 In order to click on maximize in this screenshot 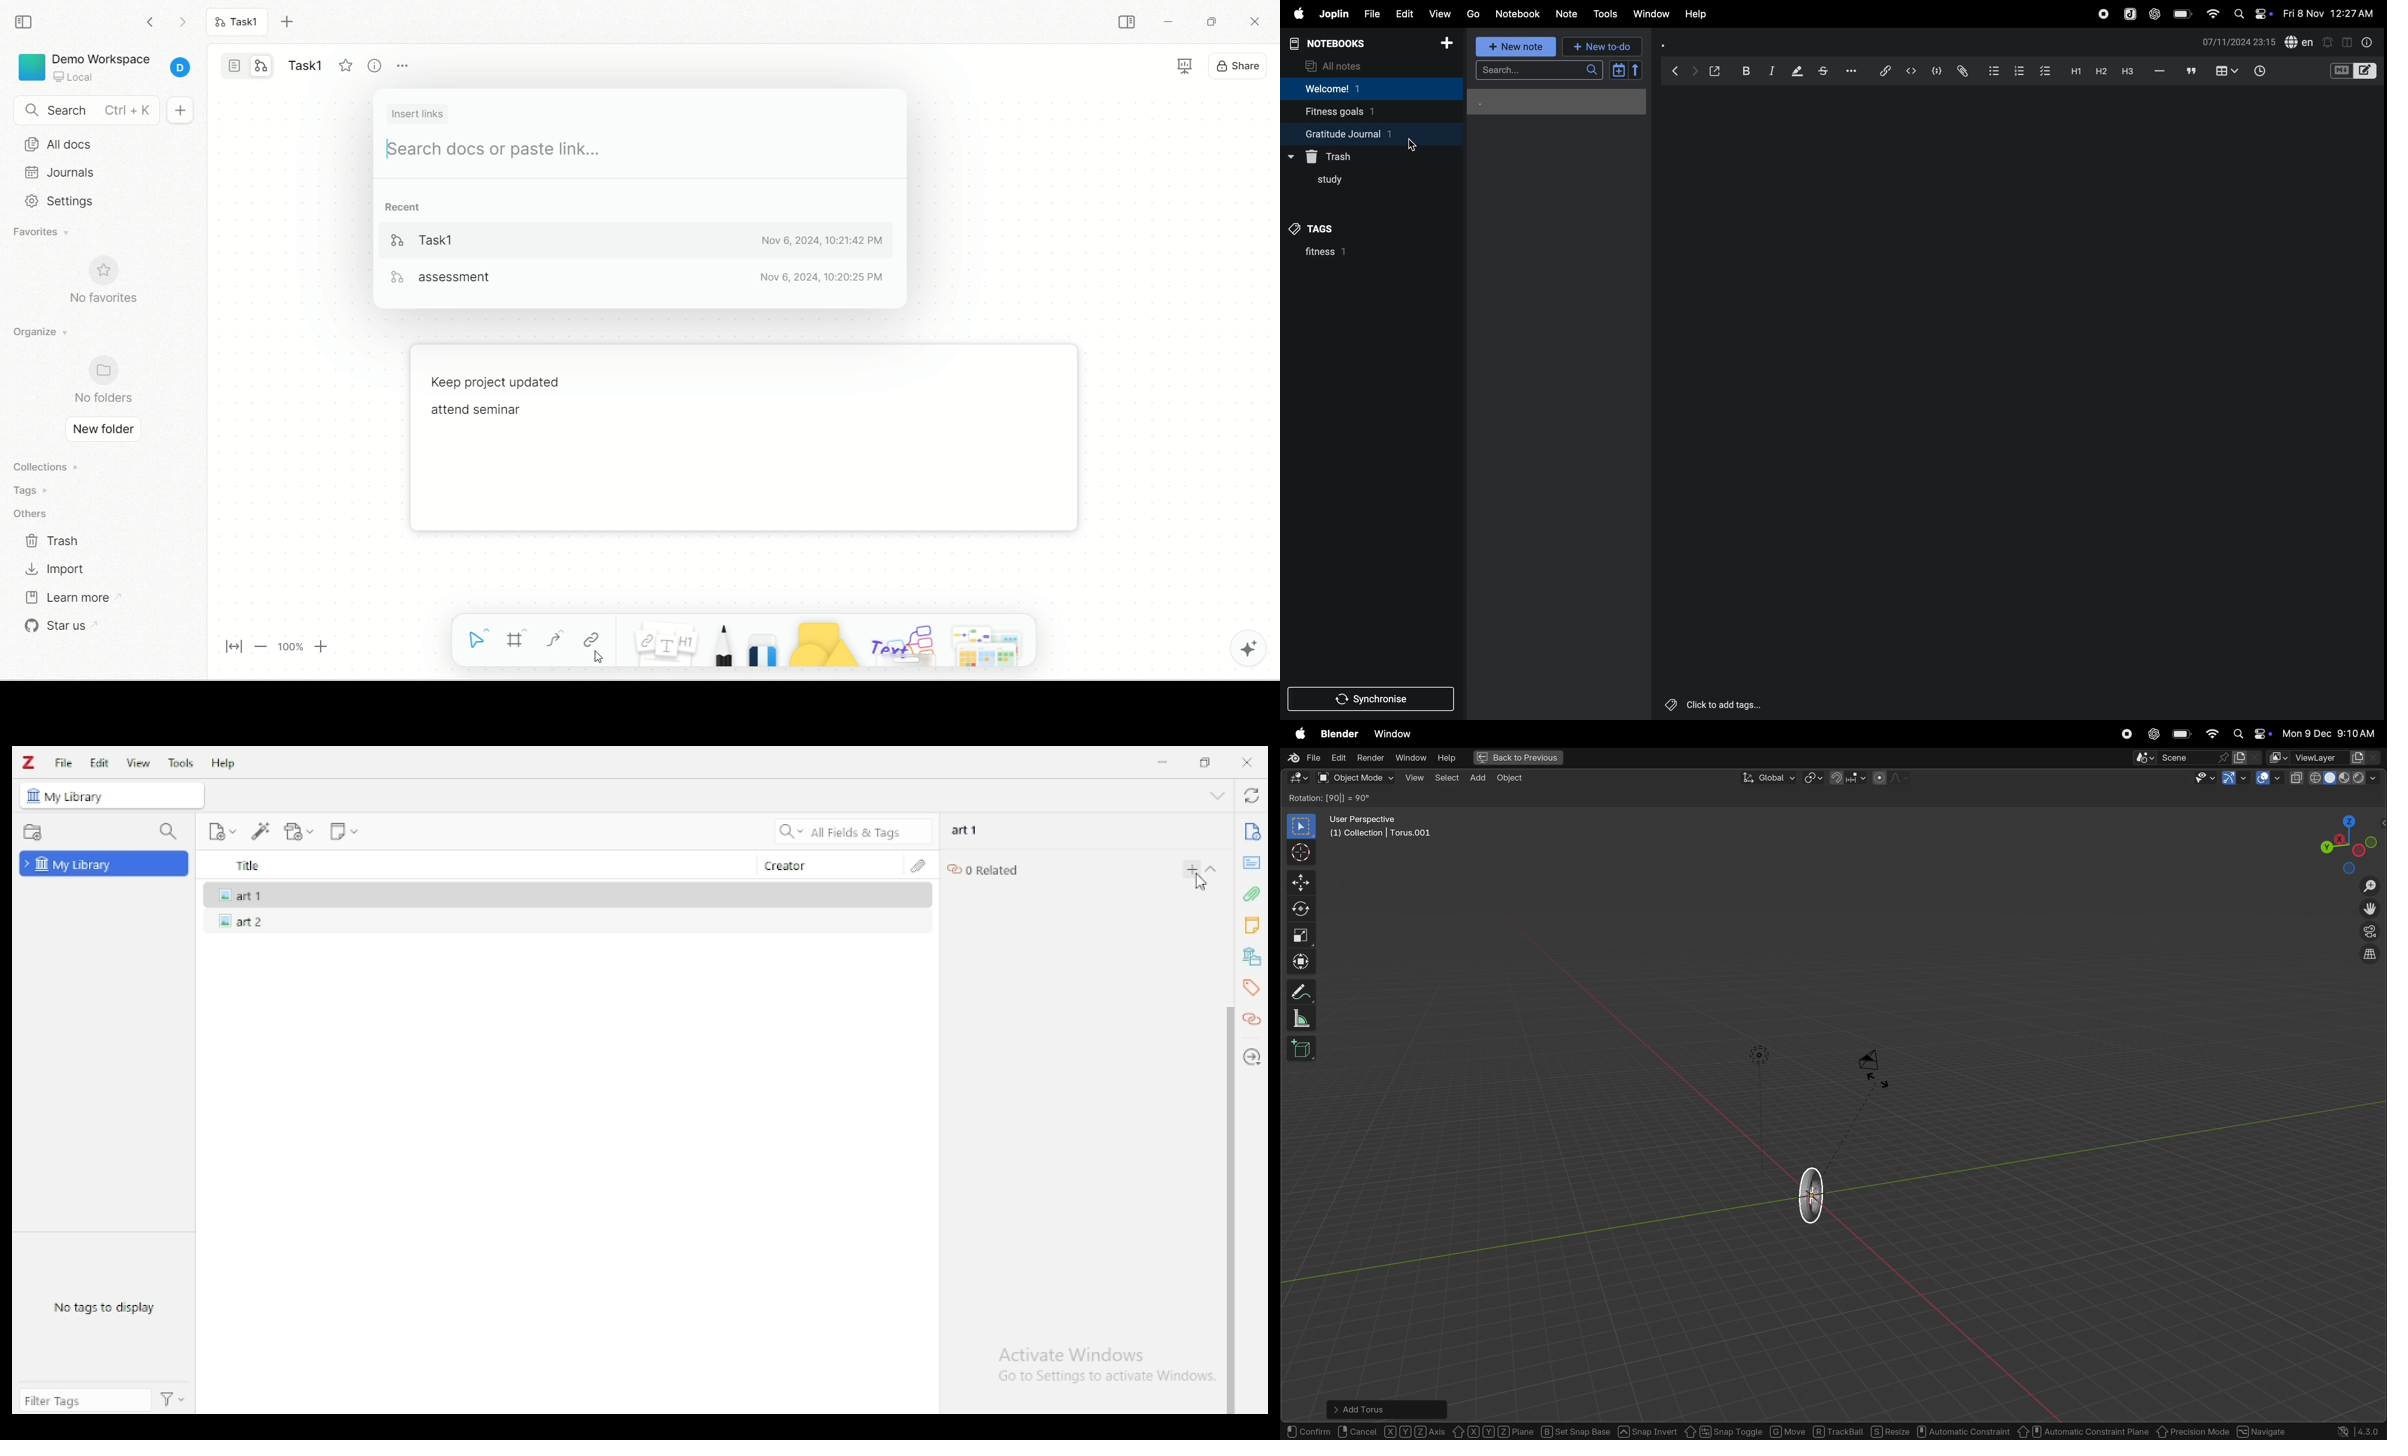, I will do `click(1209, 21)`.